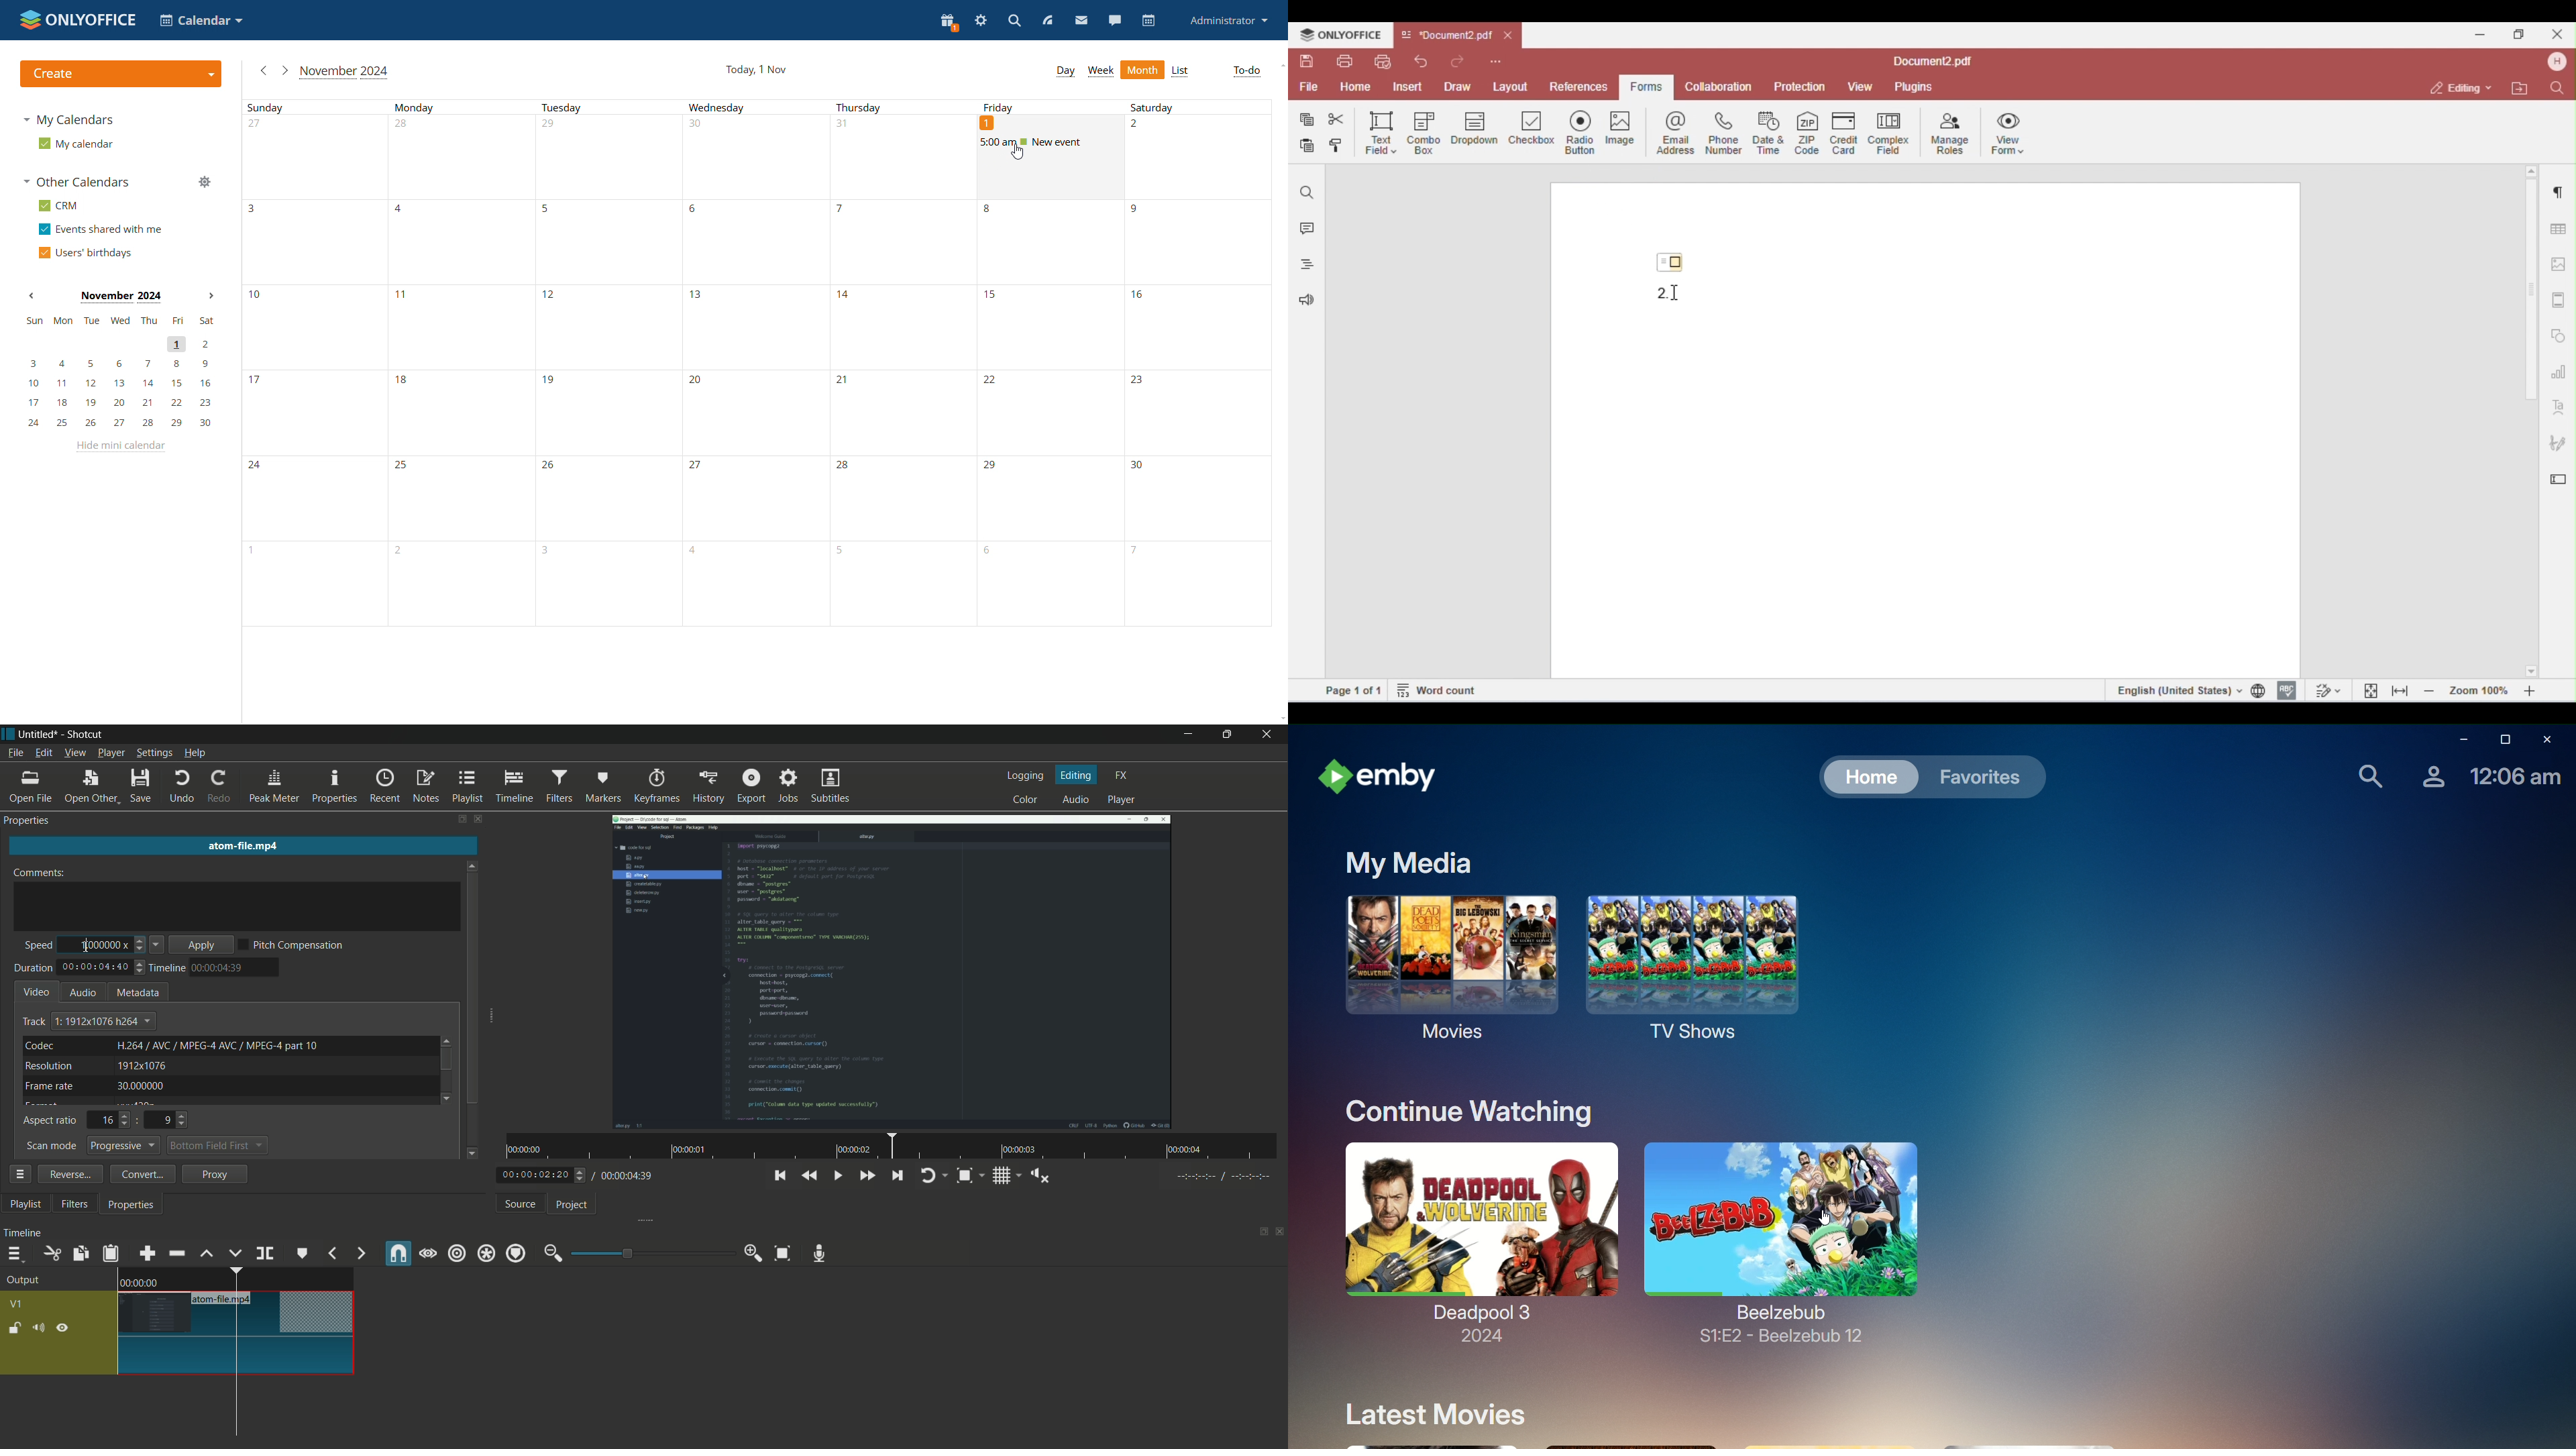  Describe the element at coordinates (235, 1253) in the screenshot. I see `overwrite` at that location.